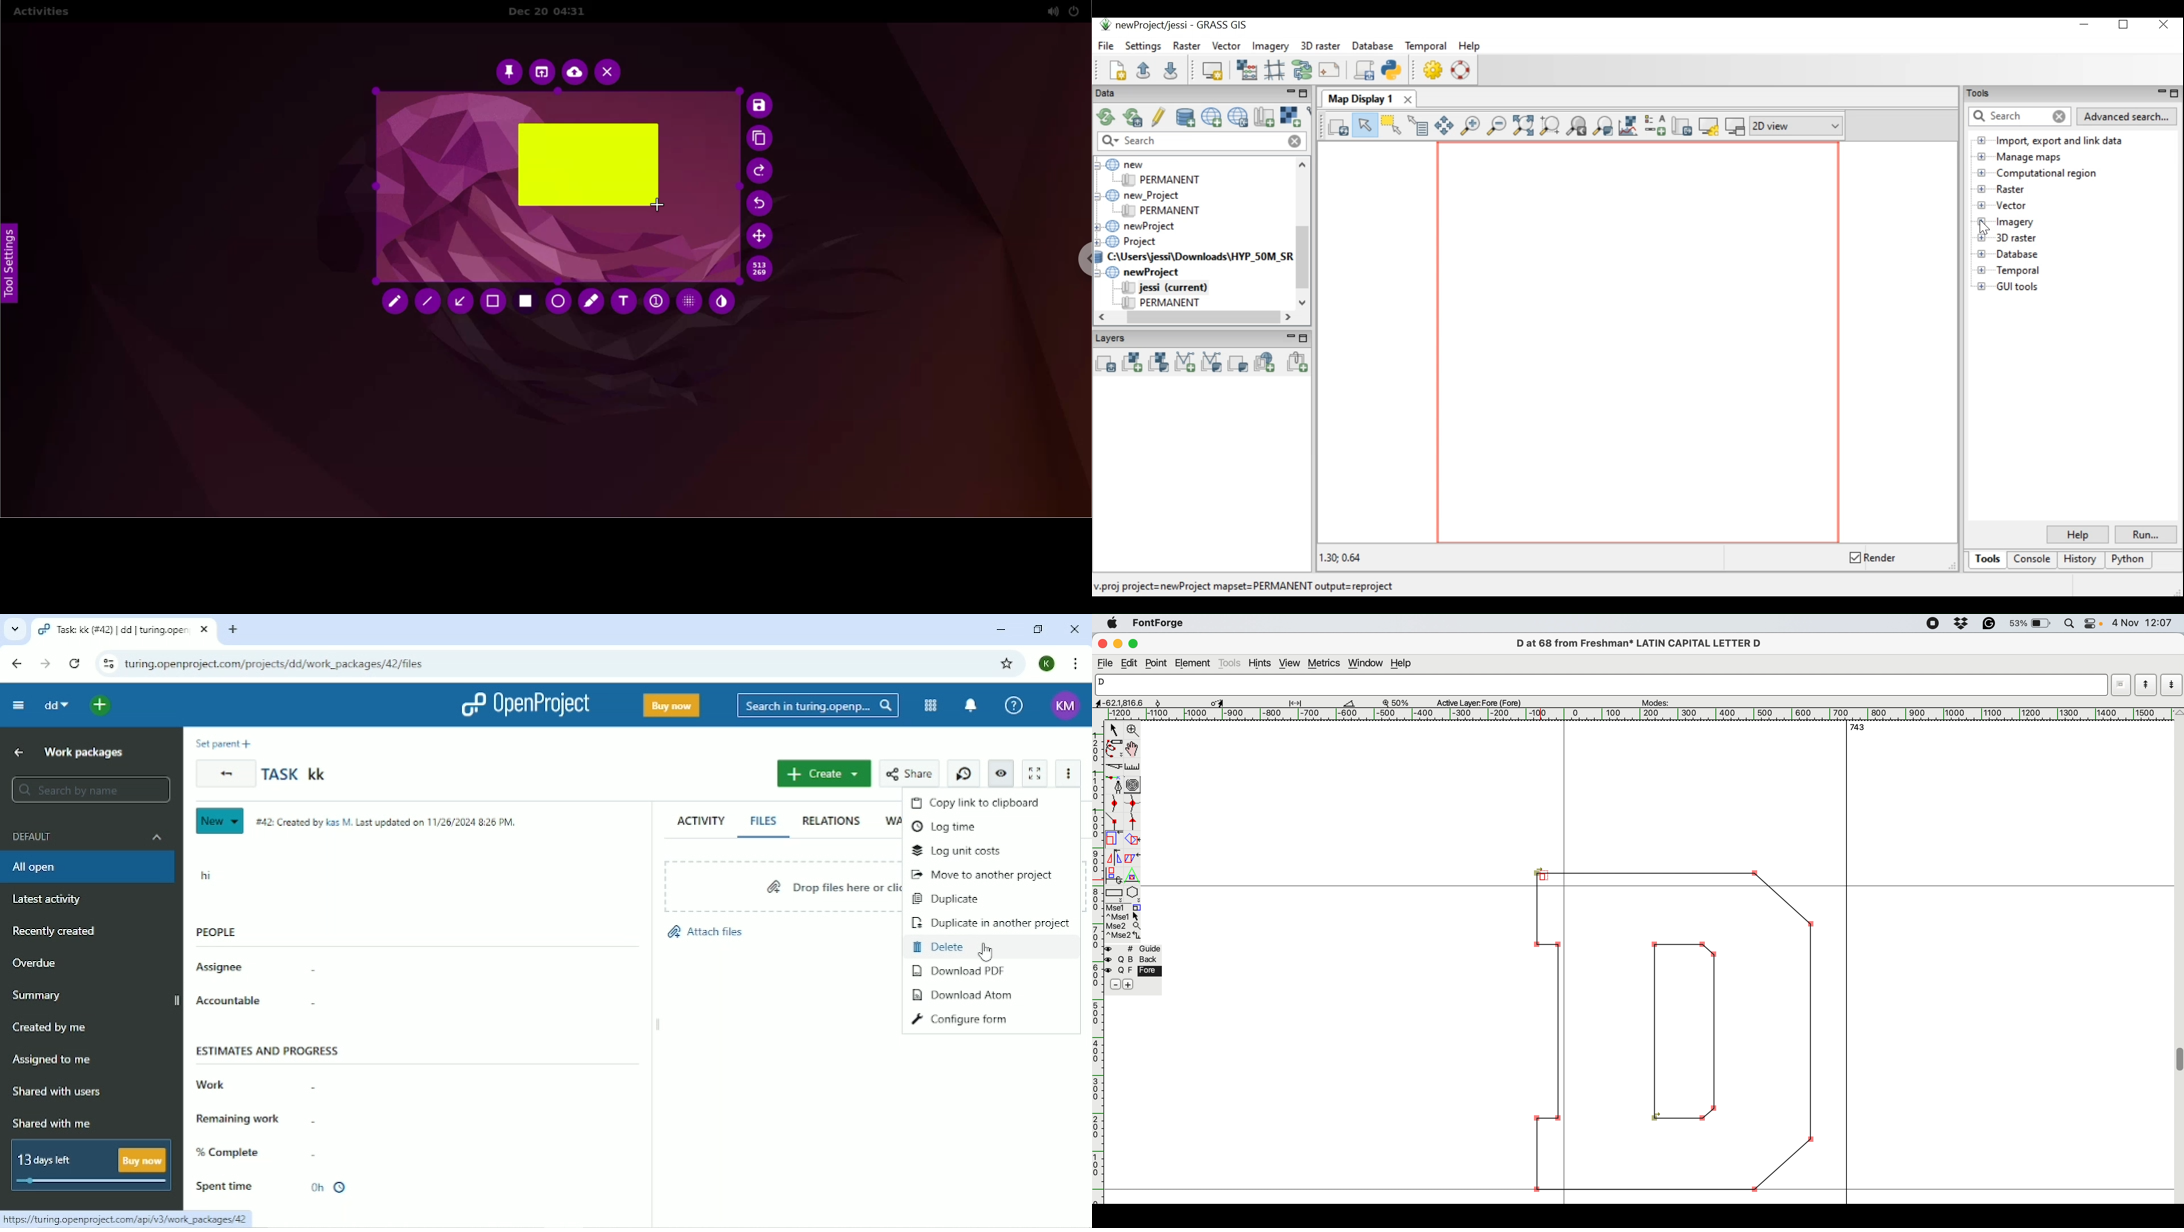  What do you see at coordinates (19, 752) in the screenshot?
I see `Up` at bounding box center [19, 752].